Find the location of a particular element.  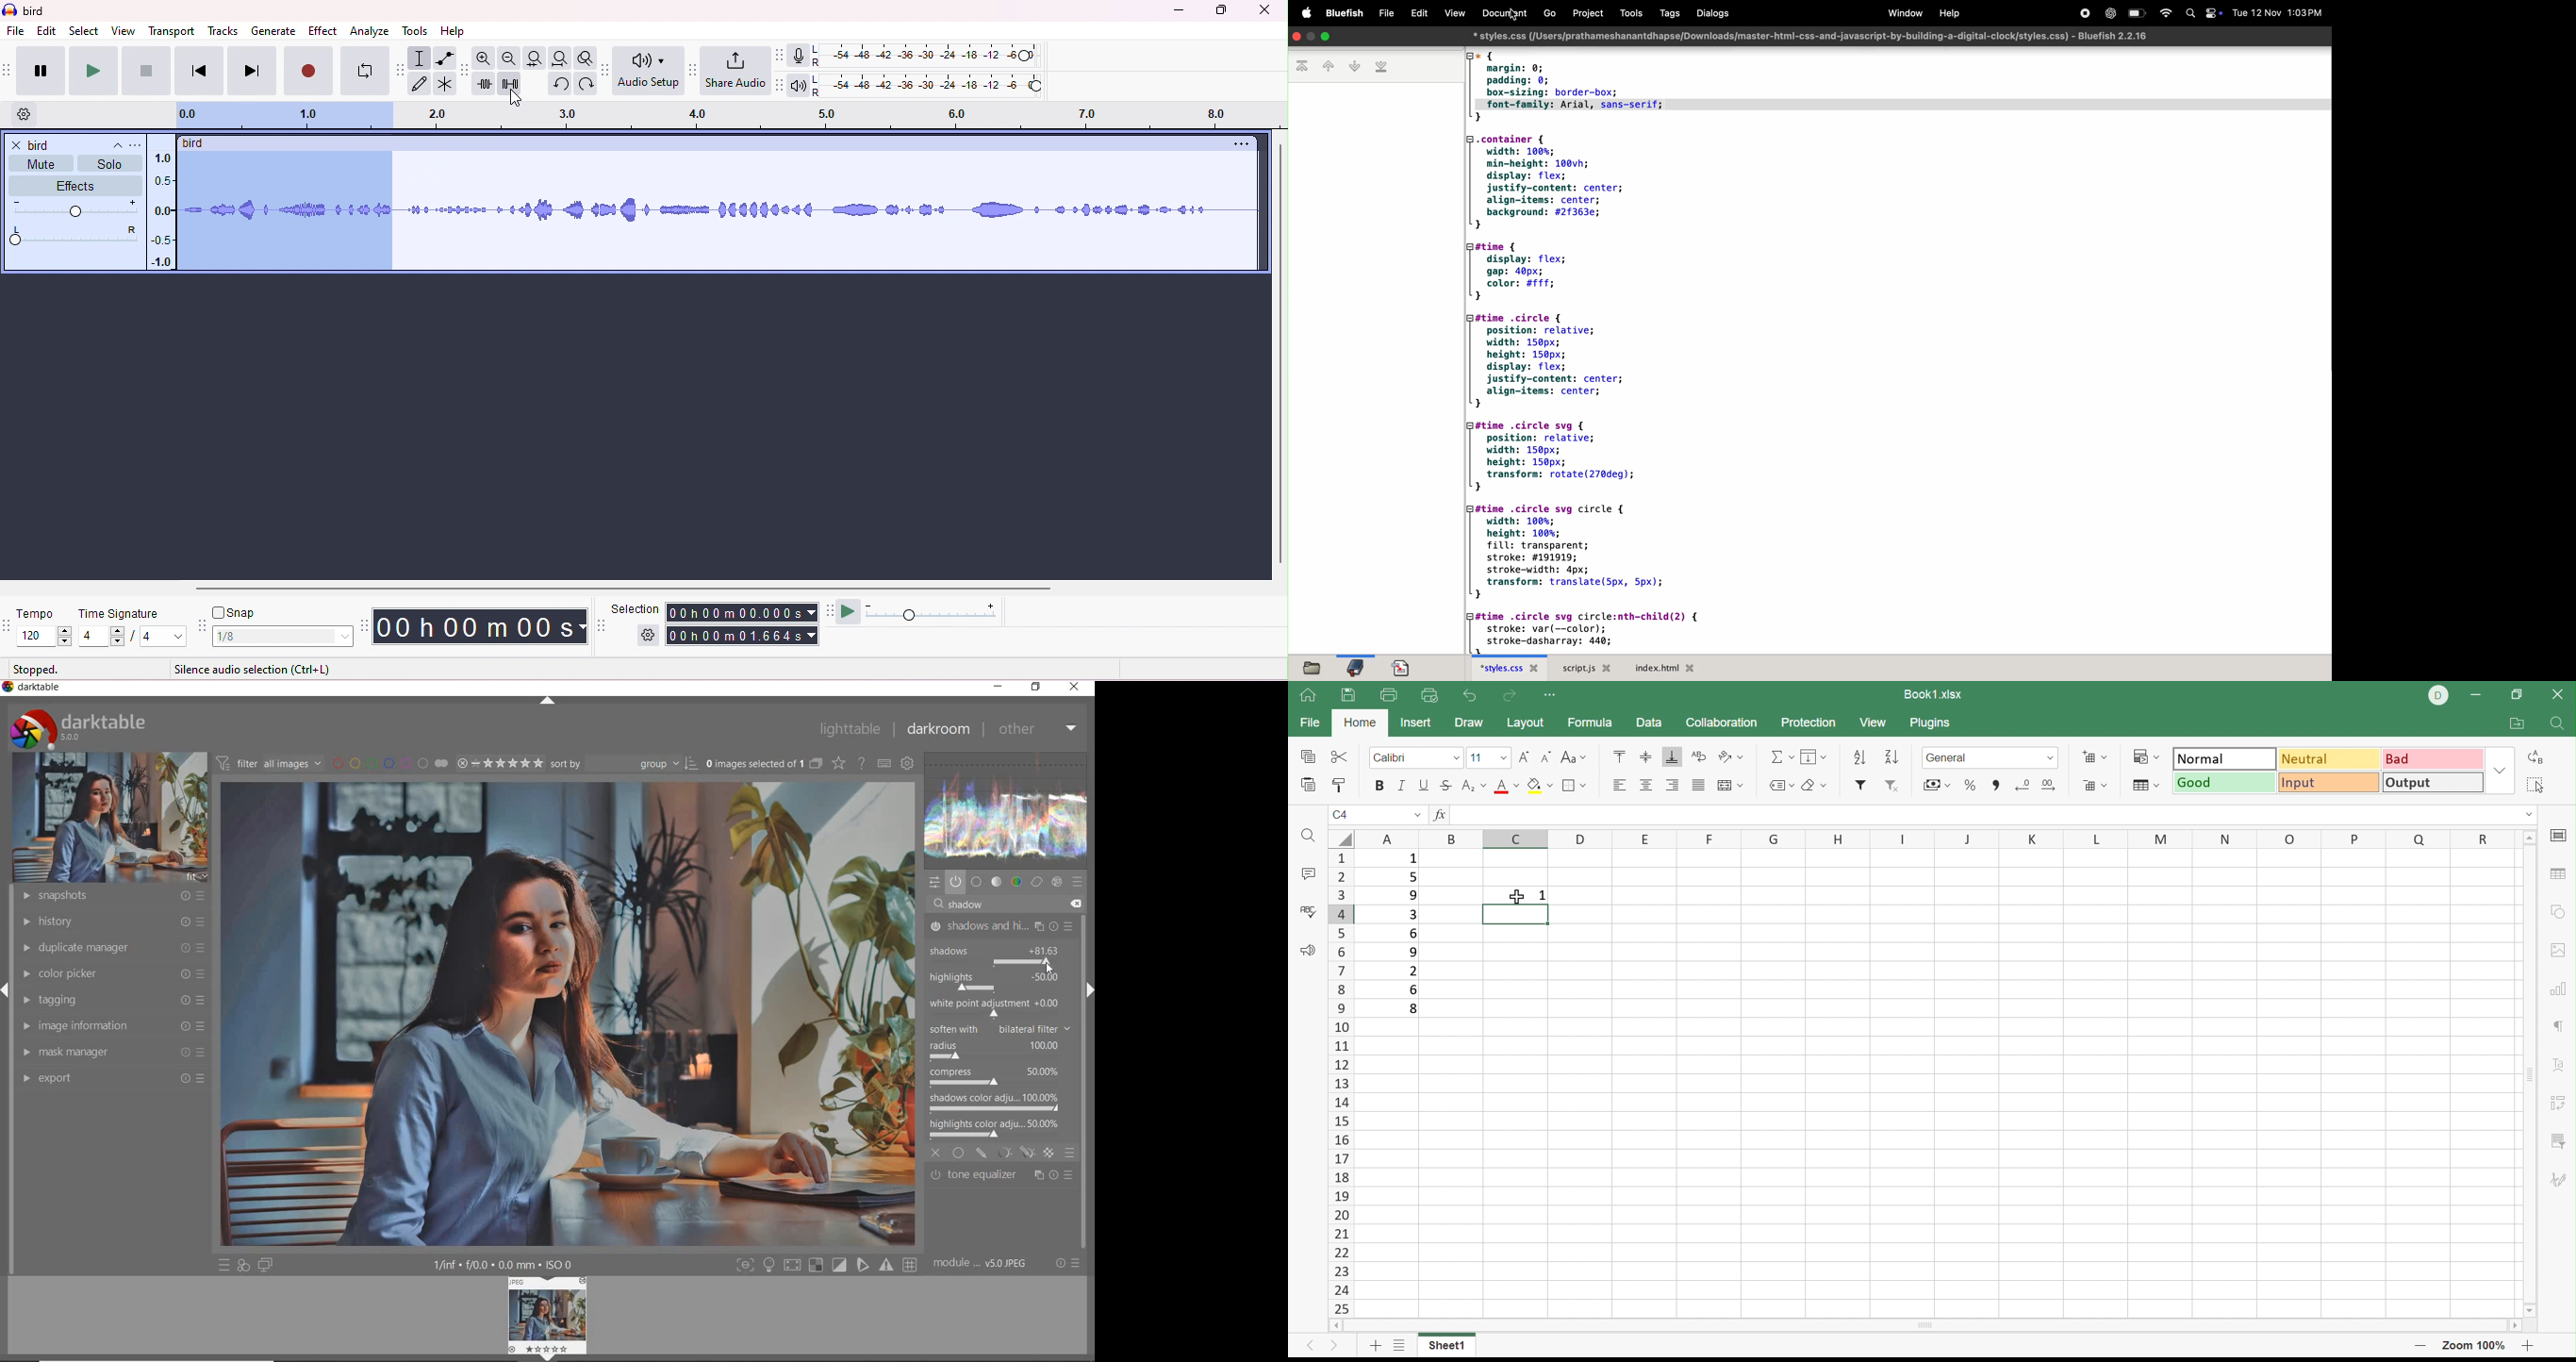

darktable is located at coordinates (37, 688).